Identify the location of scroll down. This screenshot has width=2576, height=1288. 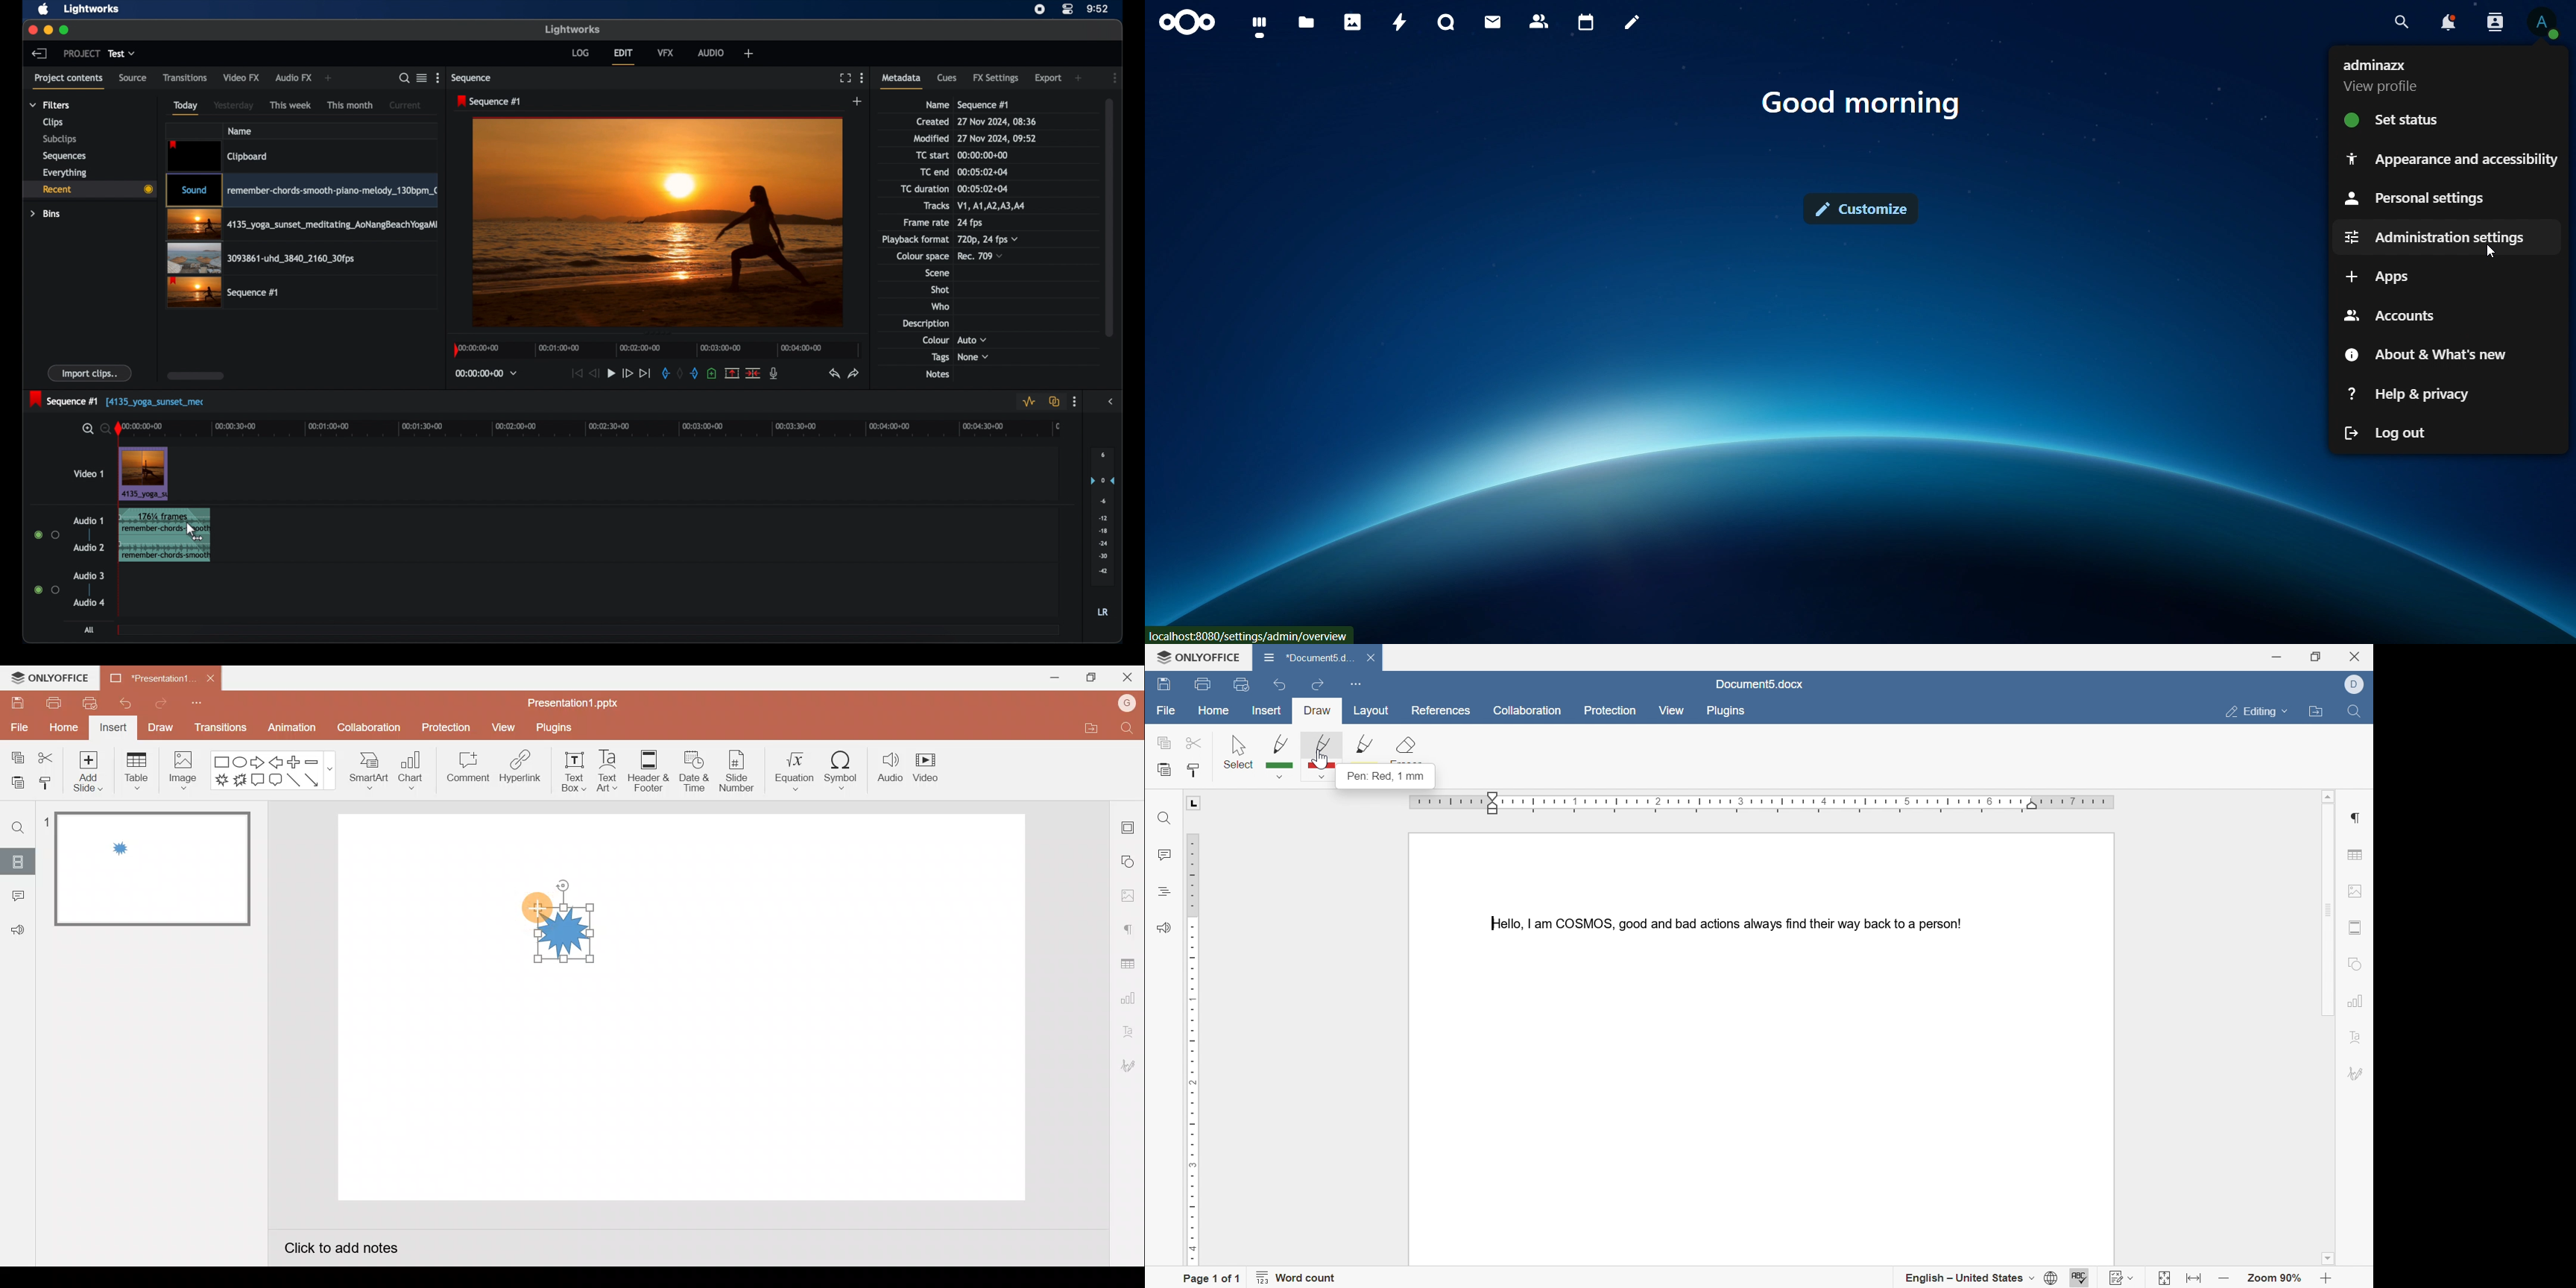
(2332, 1260).